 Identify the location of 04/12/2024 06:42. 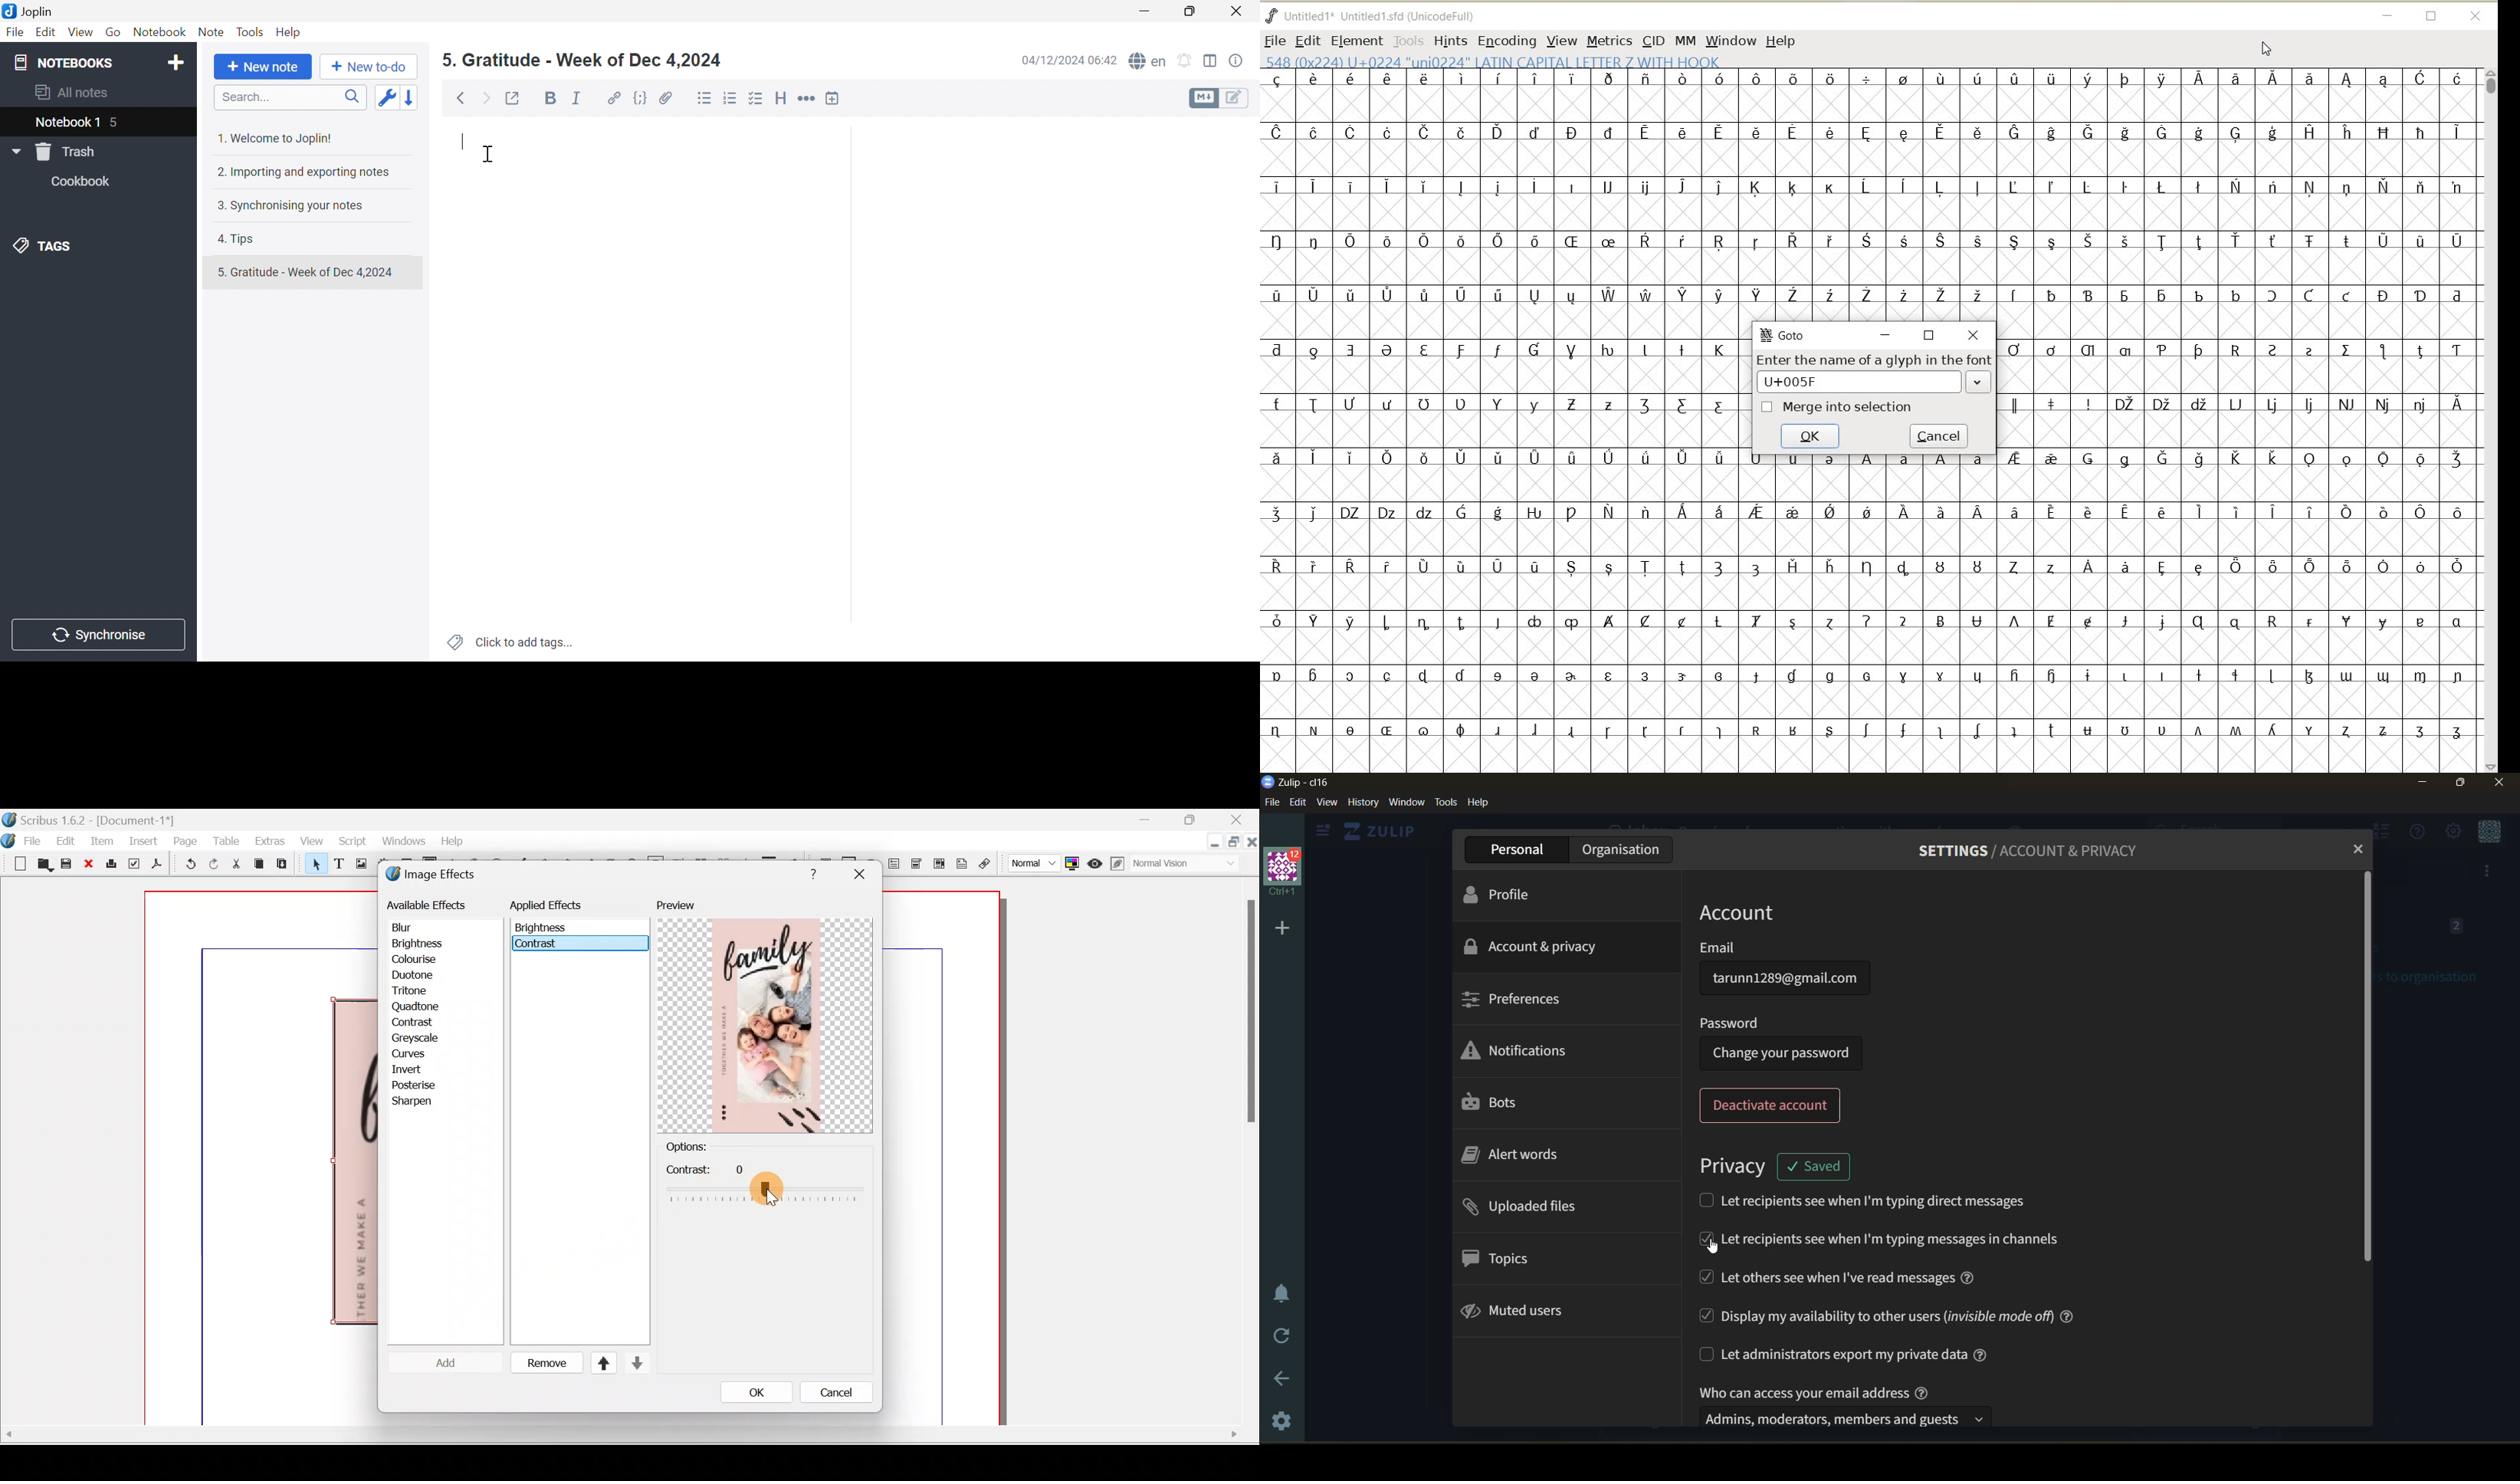
(1066, 62).